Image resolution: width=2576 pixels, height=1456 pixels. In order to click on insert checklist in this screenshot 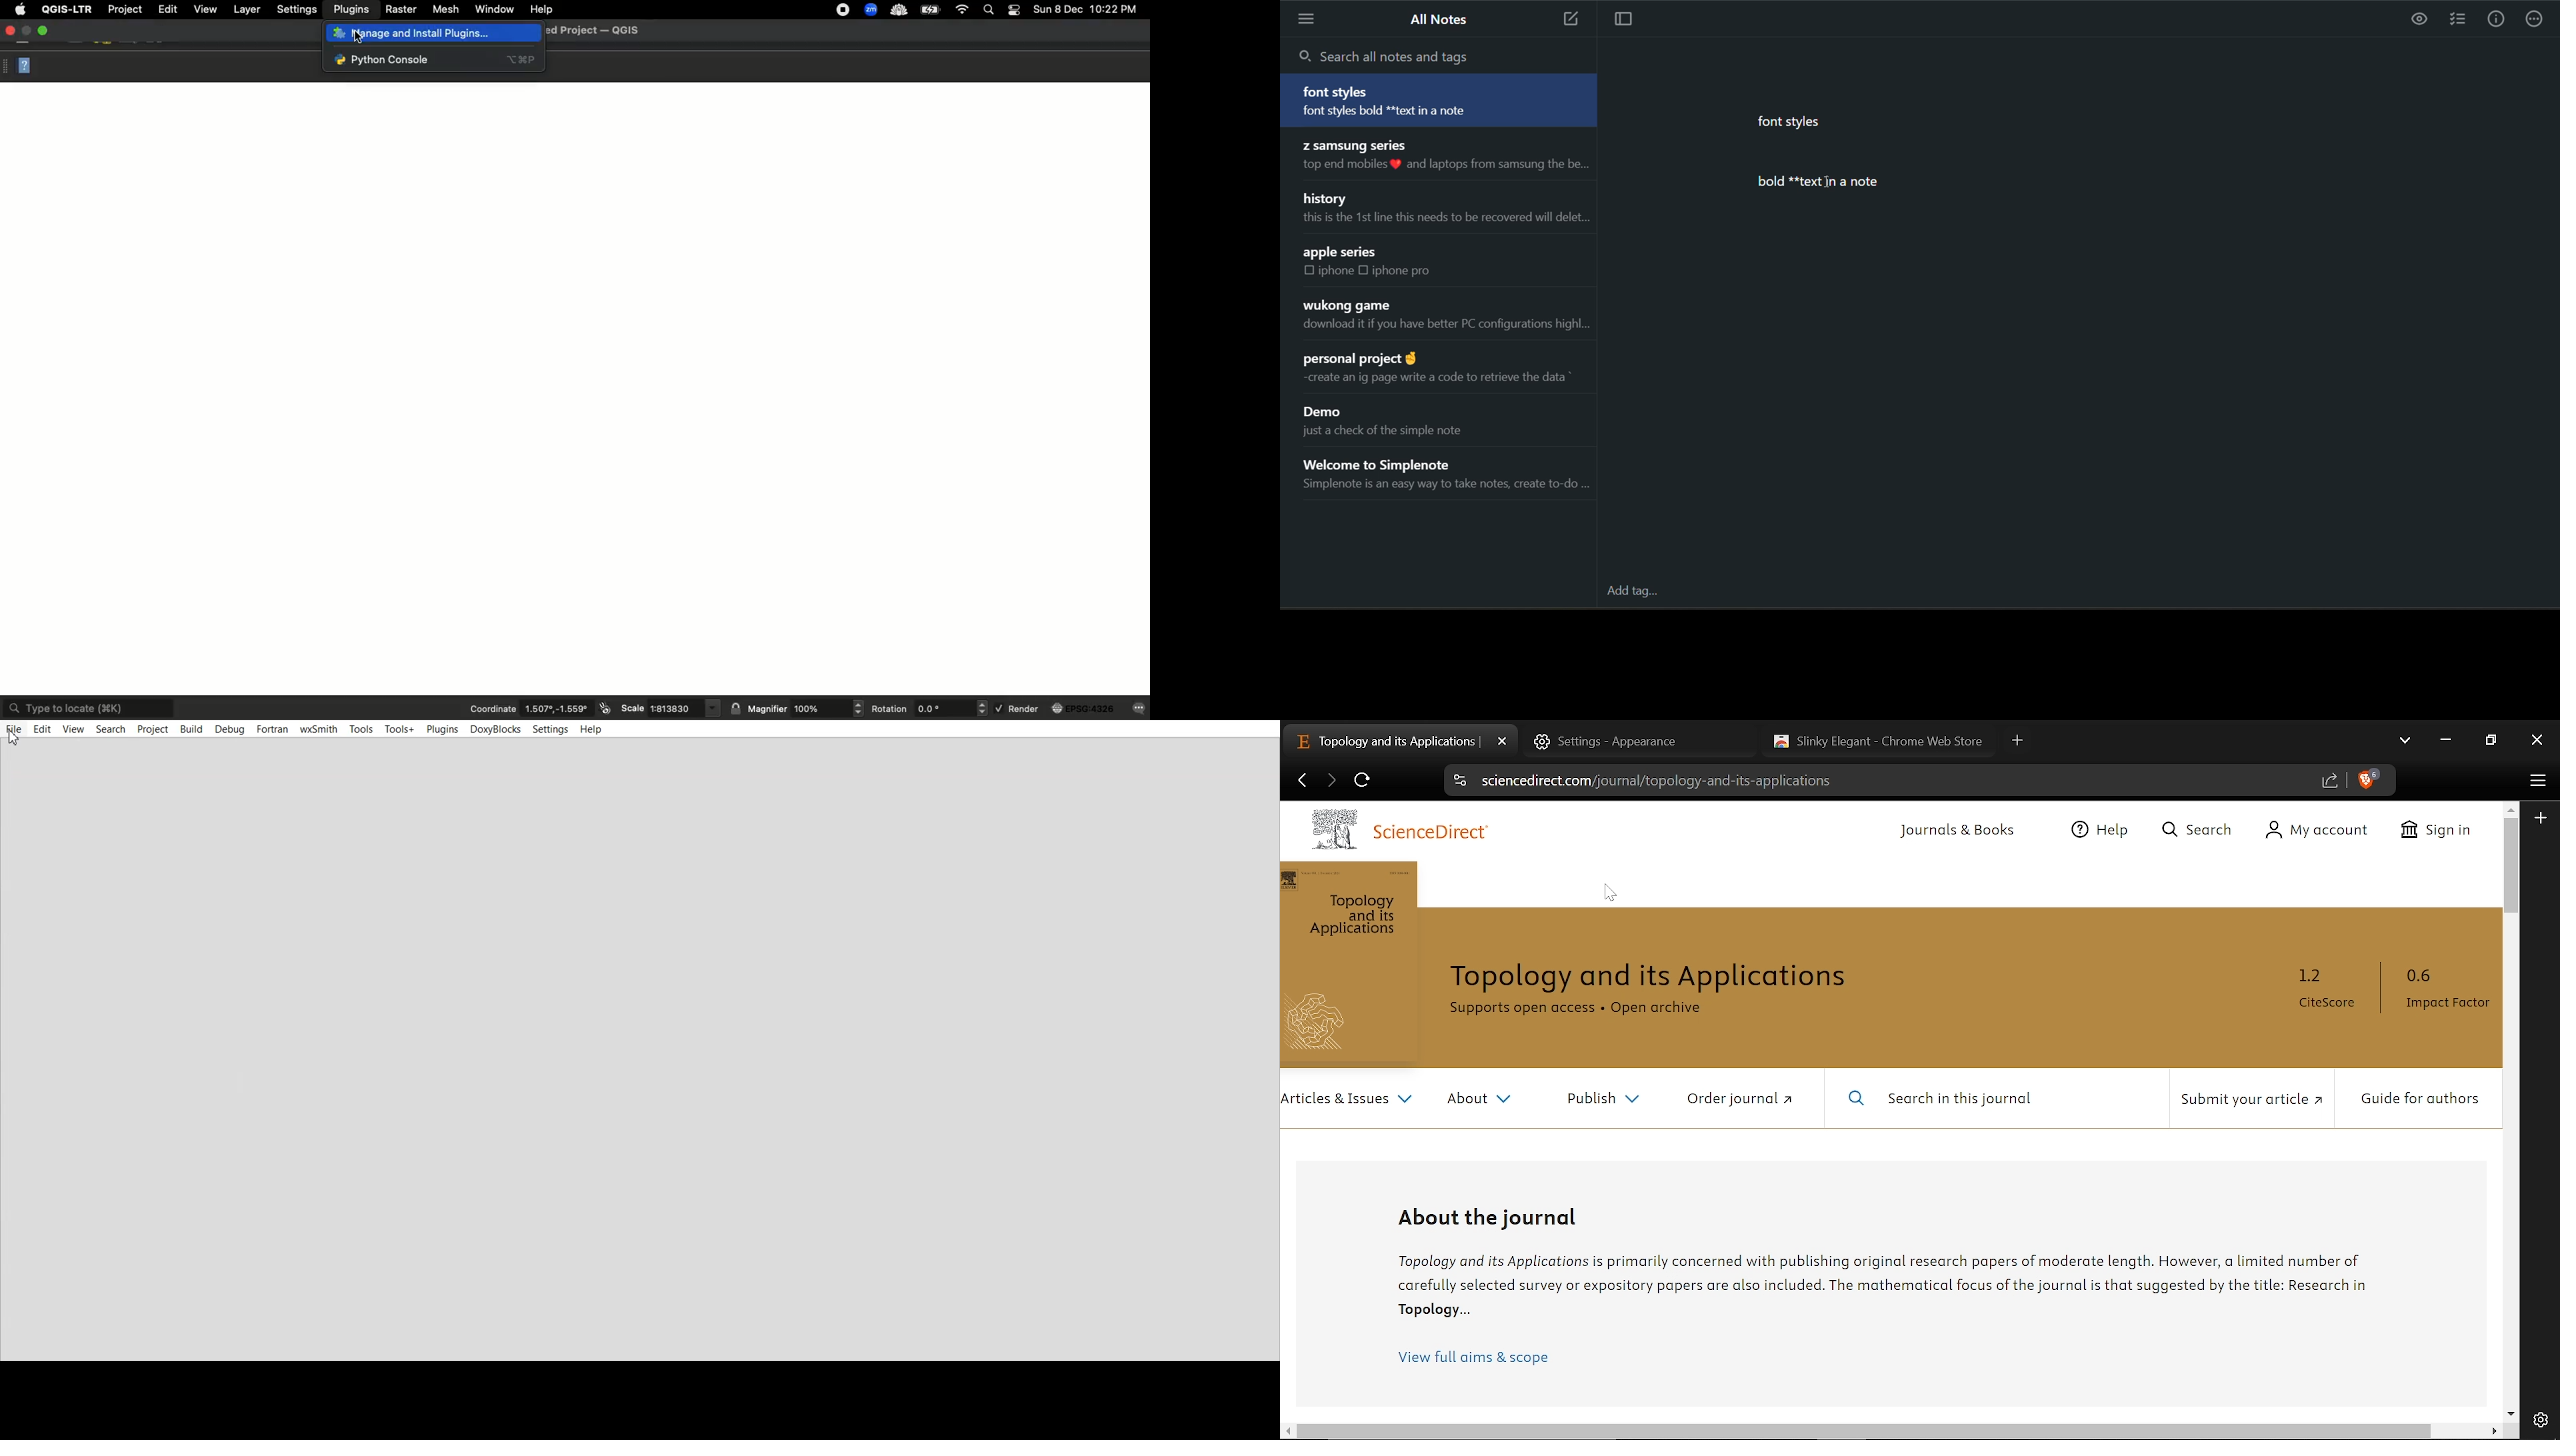, I will do `click(2458, 21)`.